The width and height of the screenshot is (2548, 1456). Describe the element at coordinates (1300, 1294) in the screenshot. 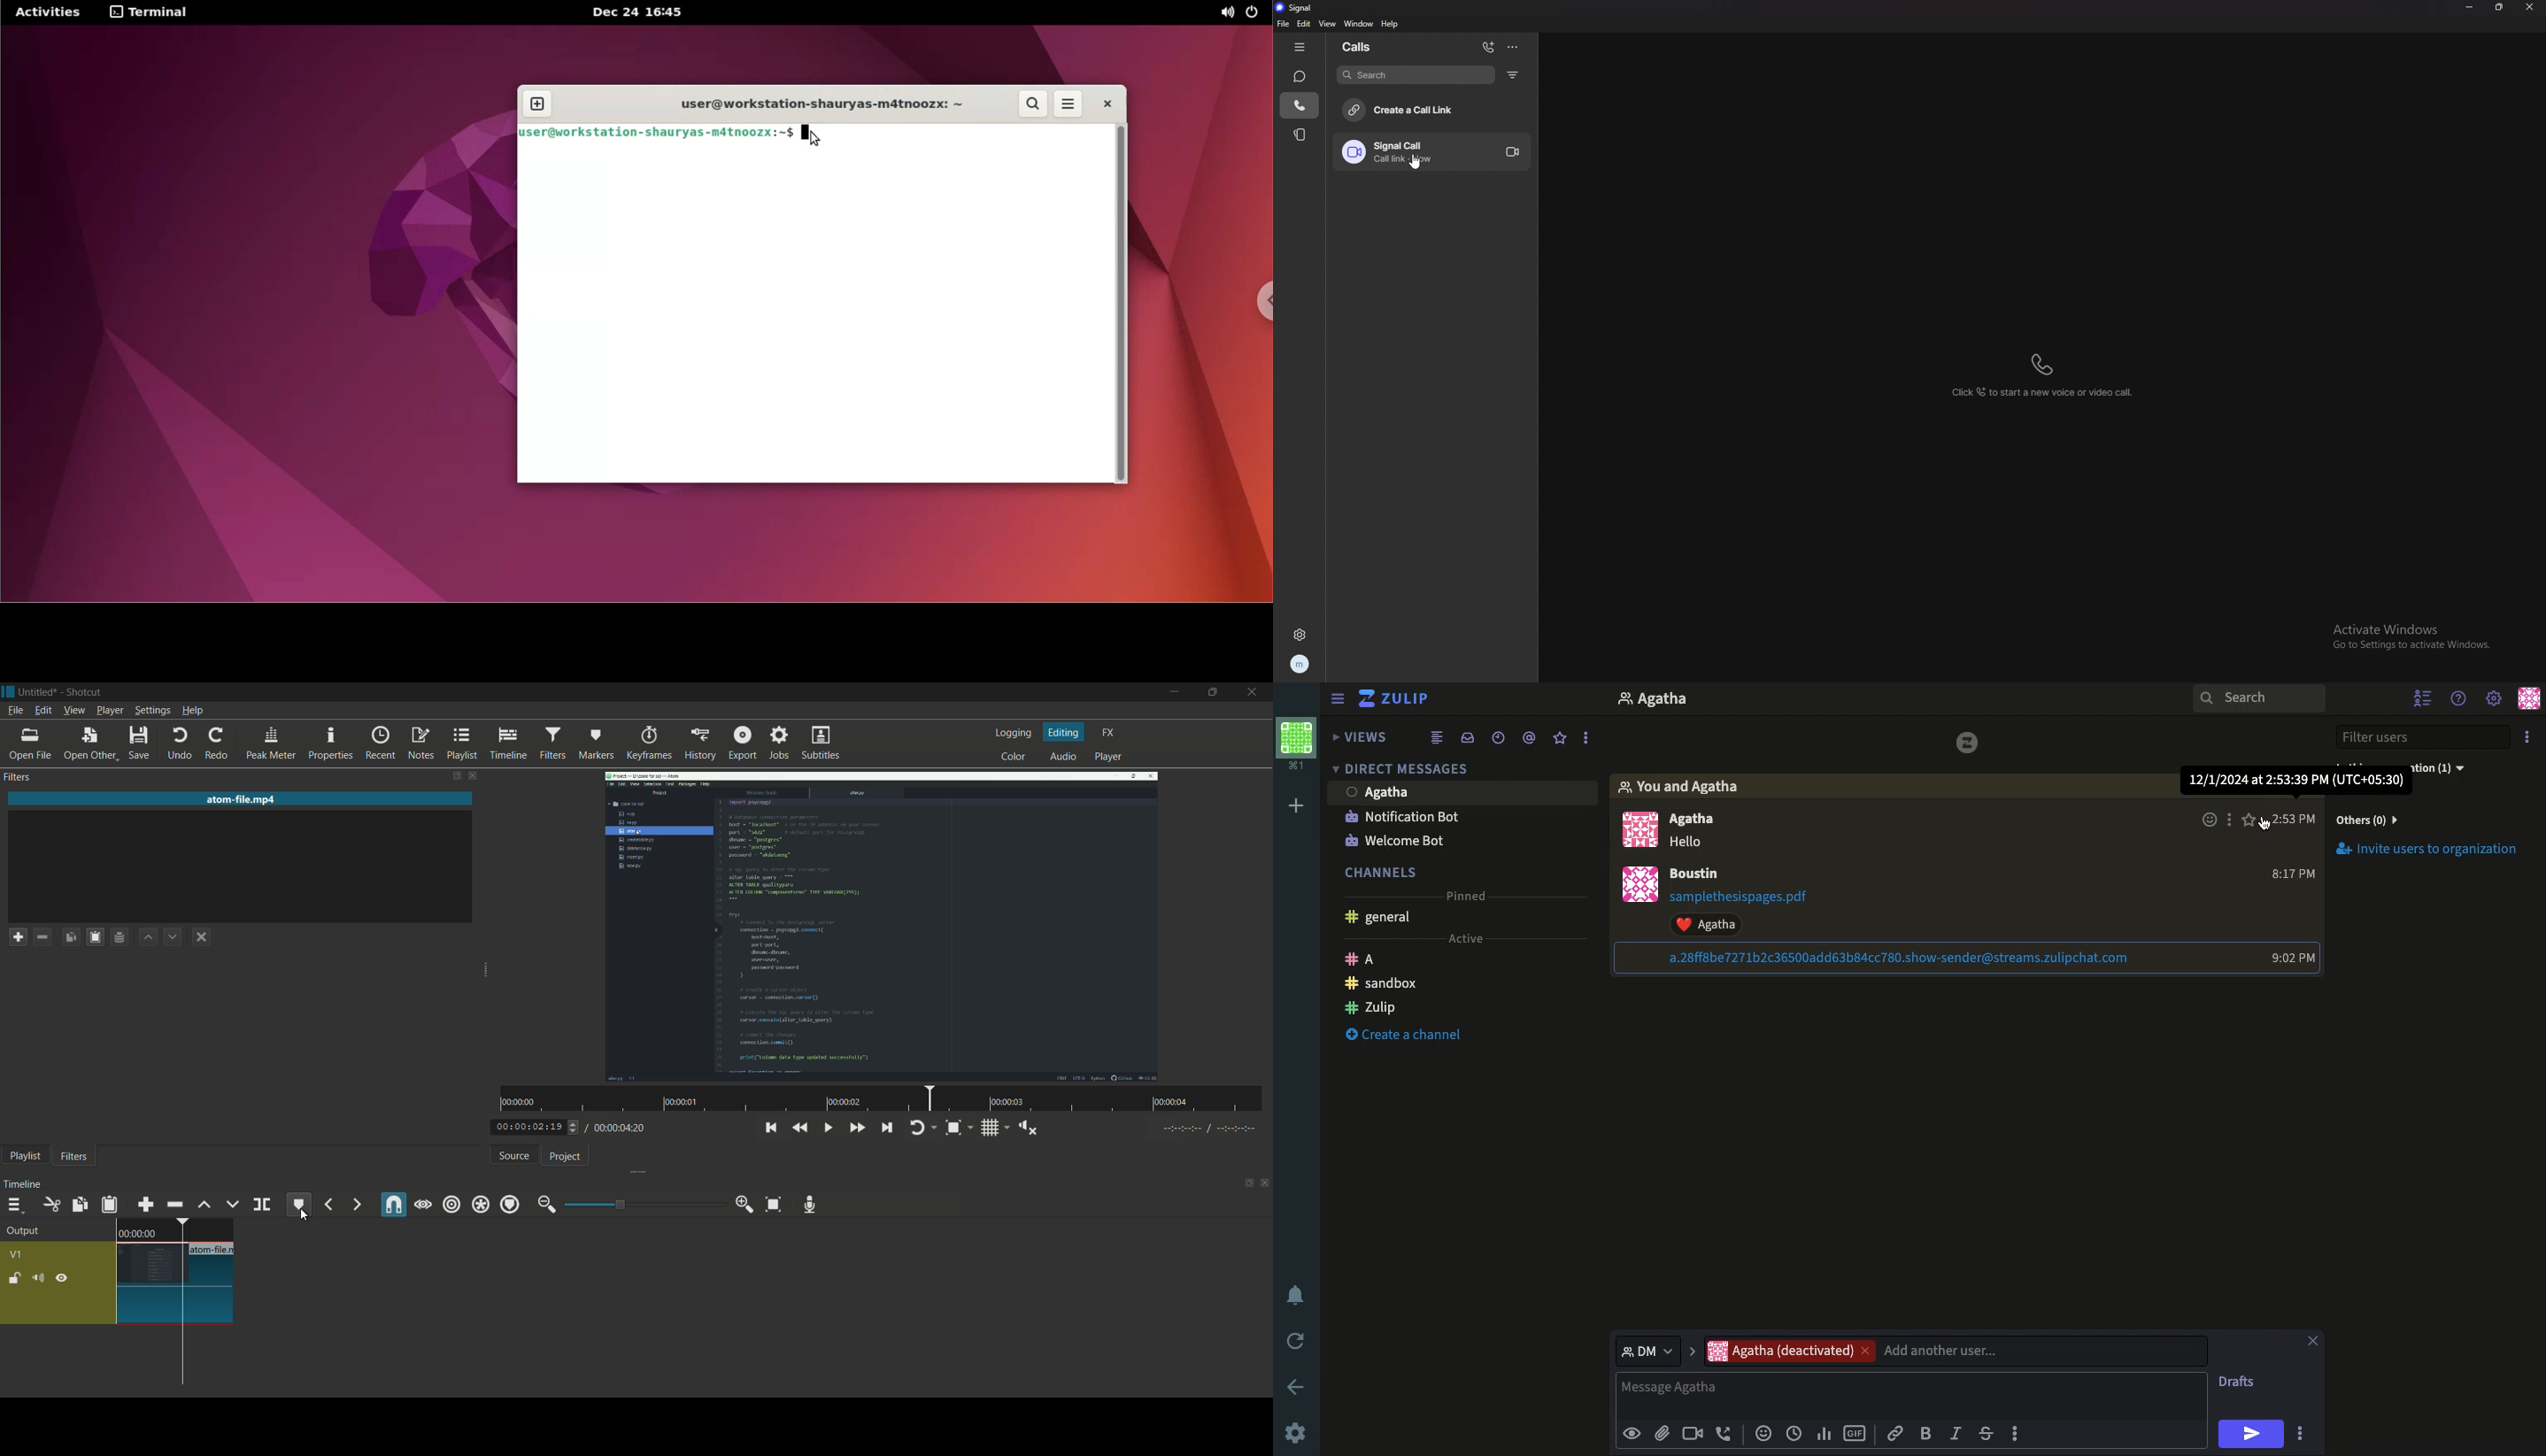

I see `Notification ` at that location.